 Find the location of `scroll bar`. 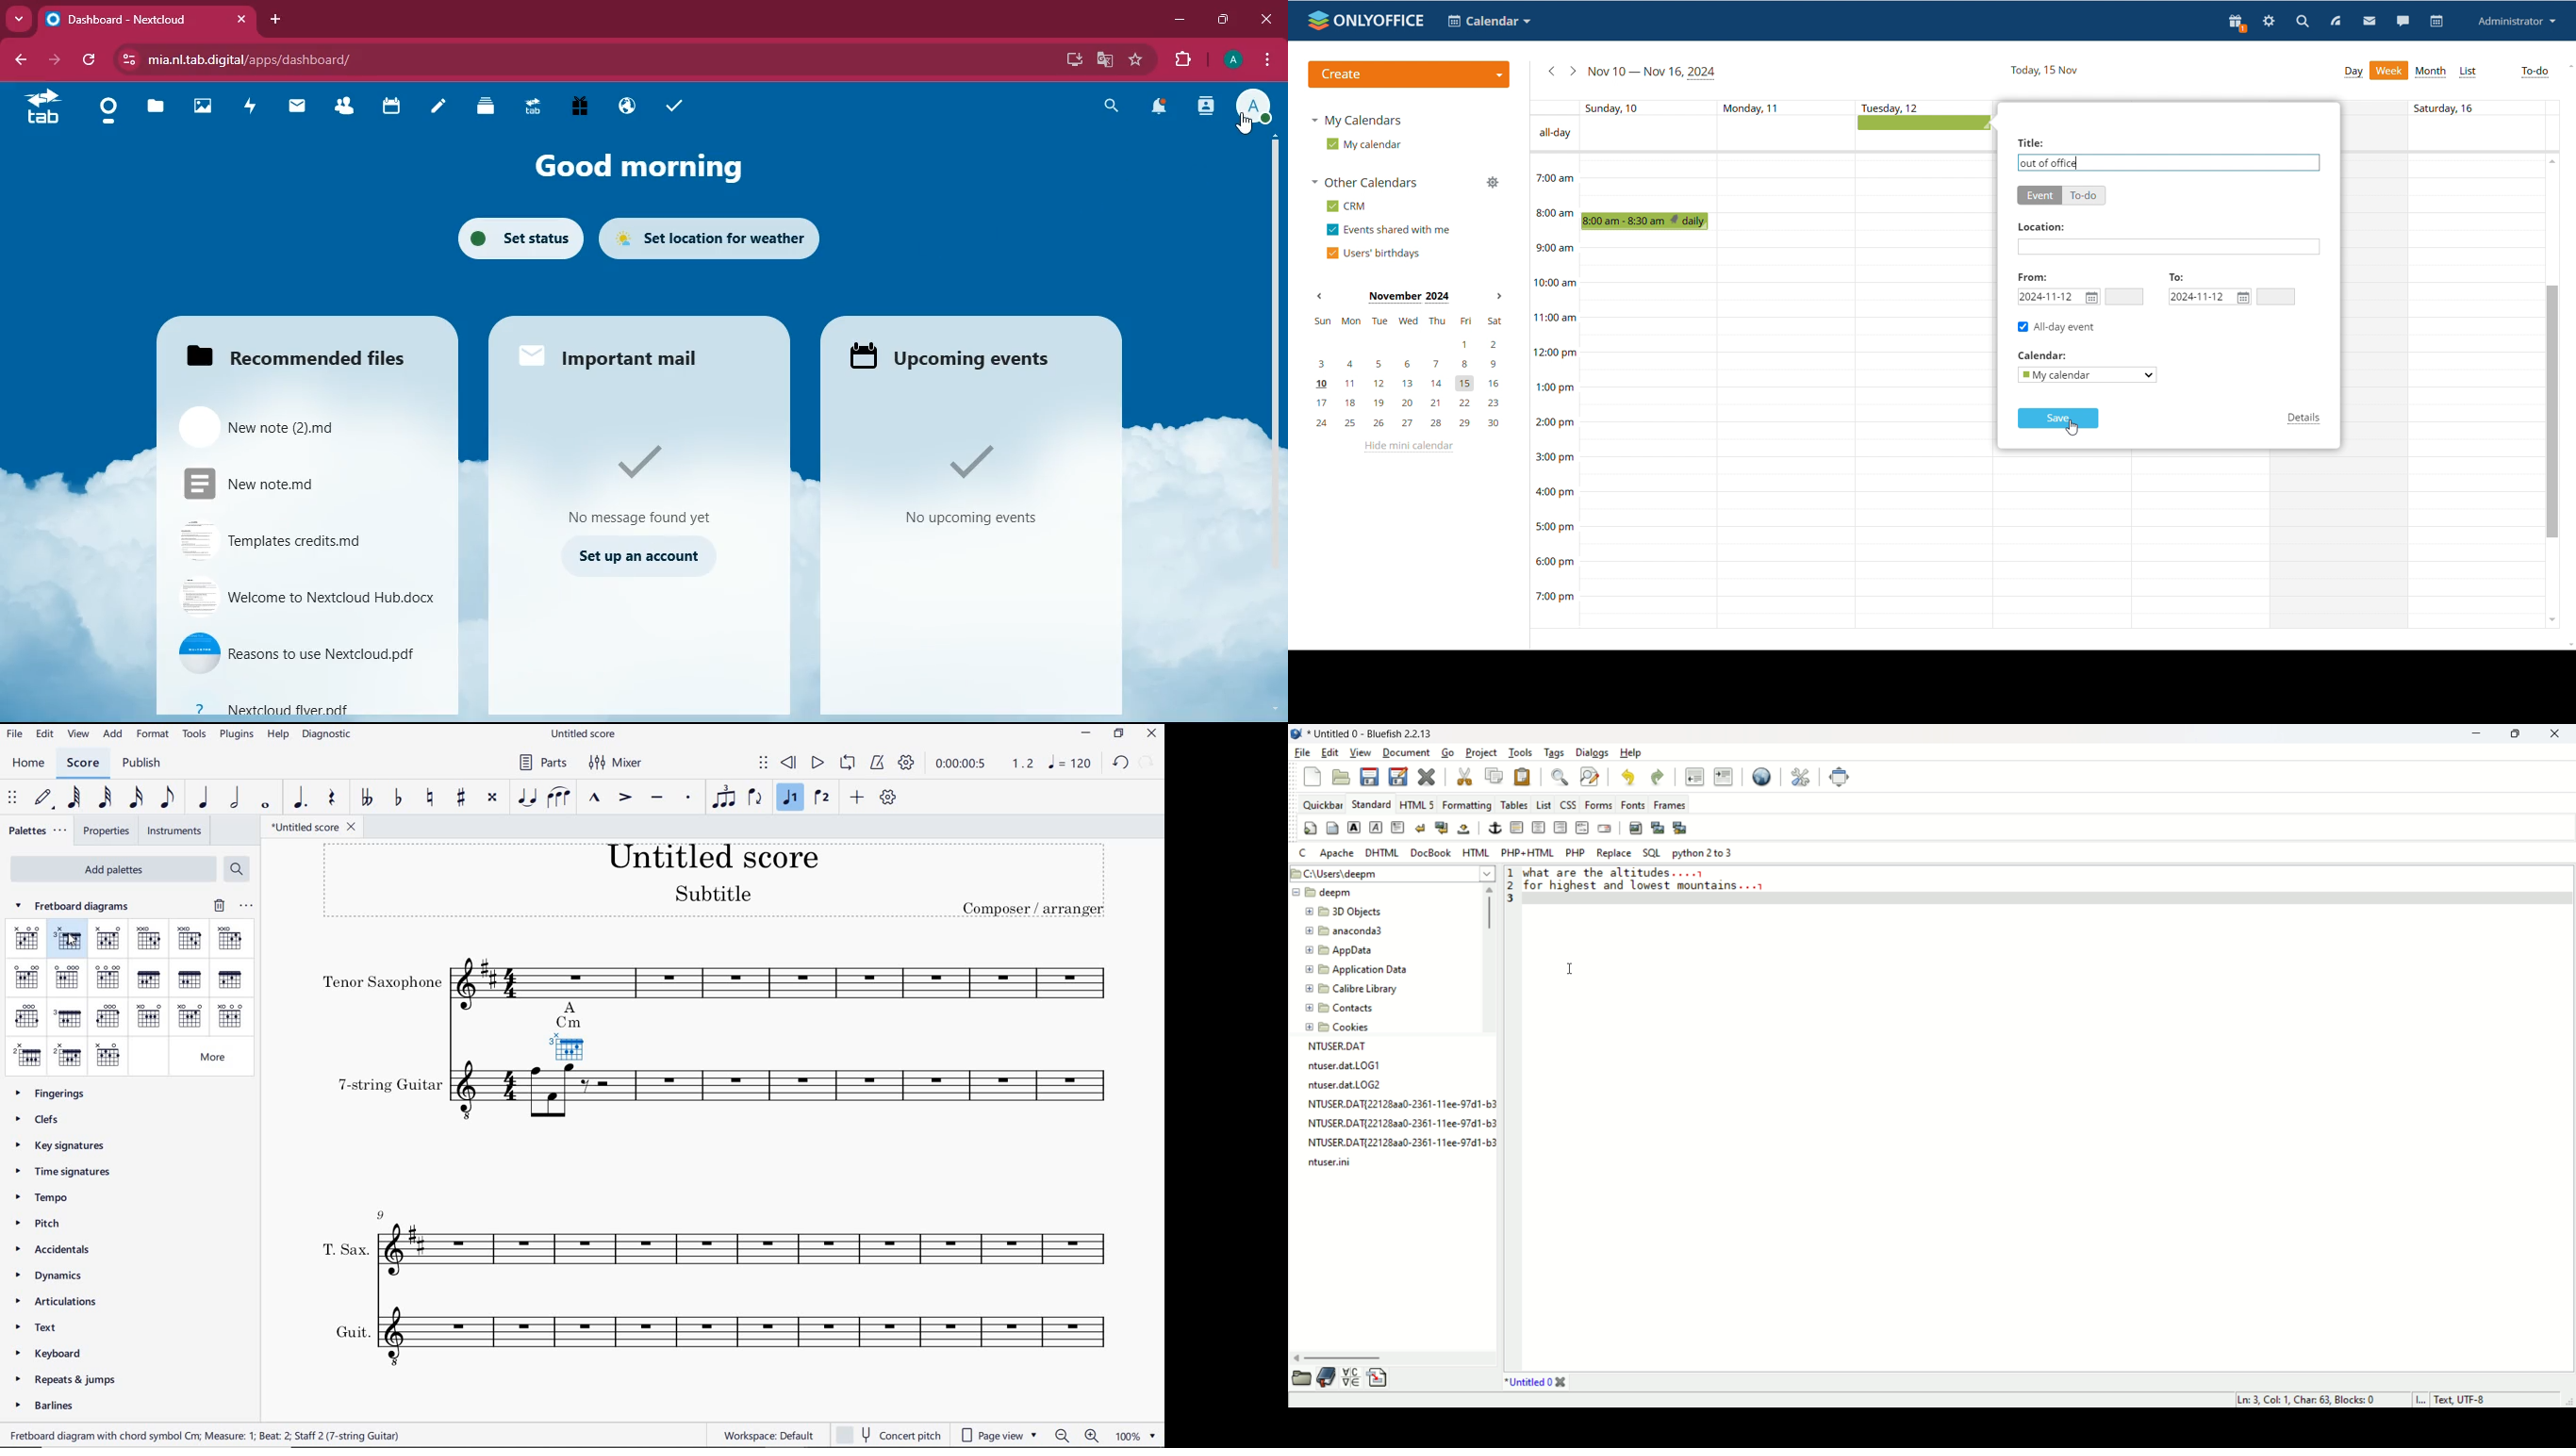

scroll bar is located at coordinates (1272, 304).